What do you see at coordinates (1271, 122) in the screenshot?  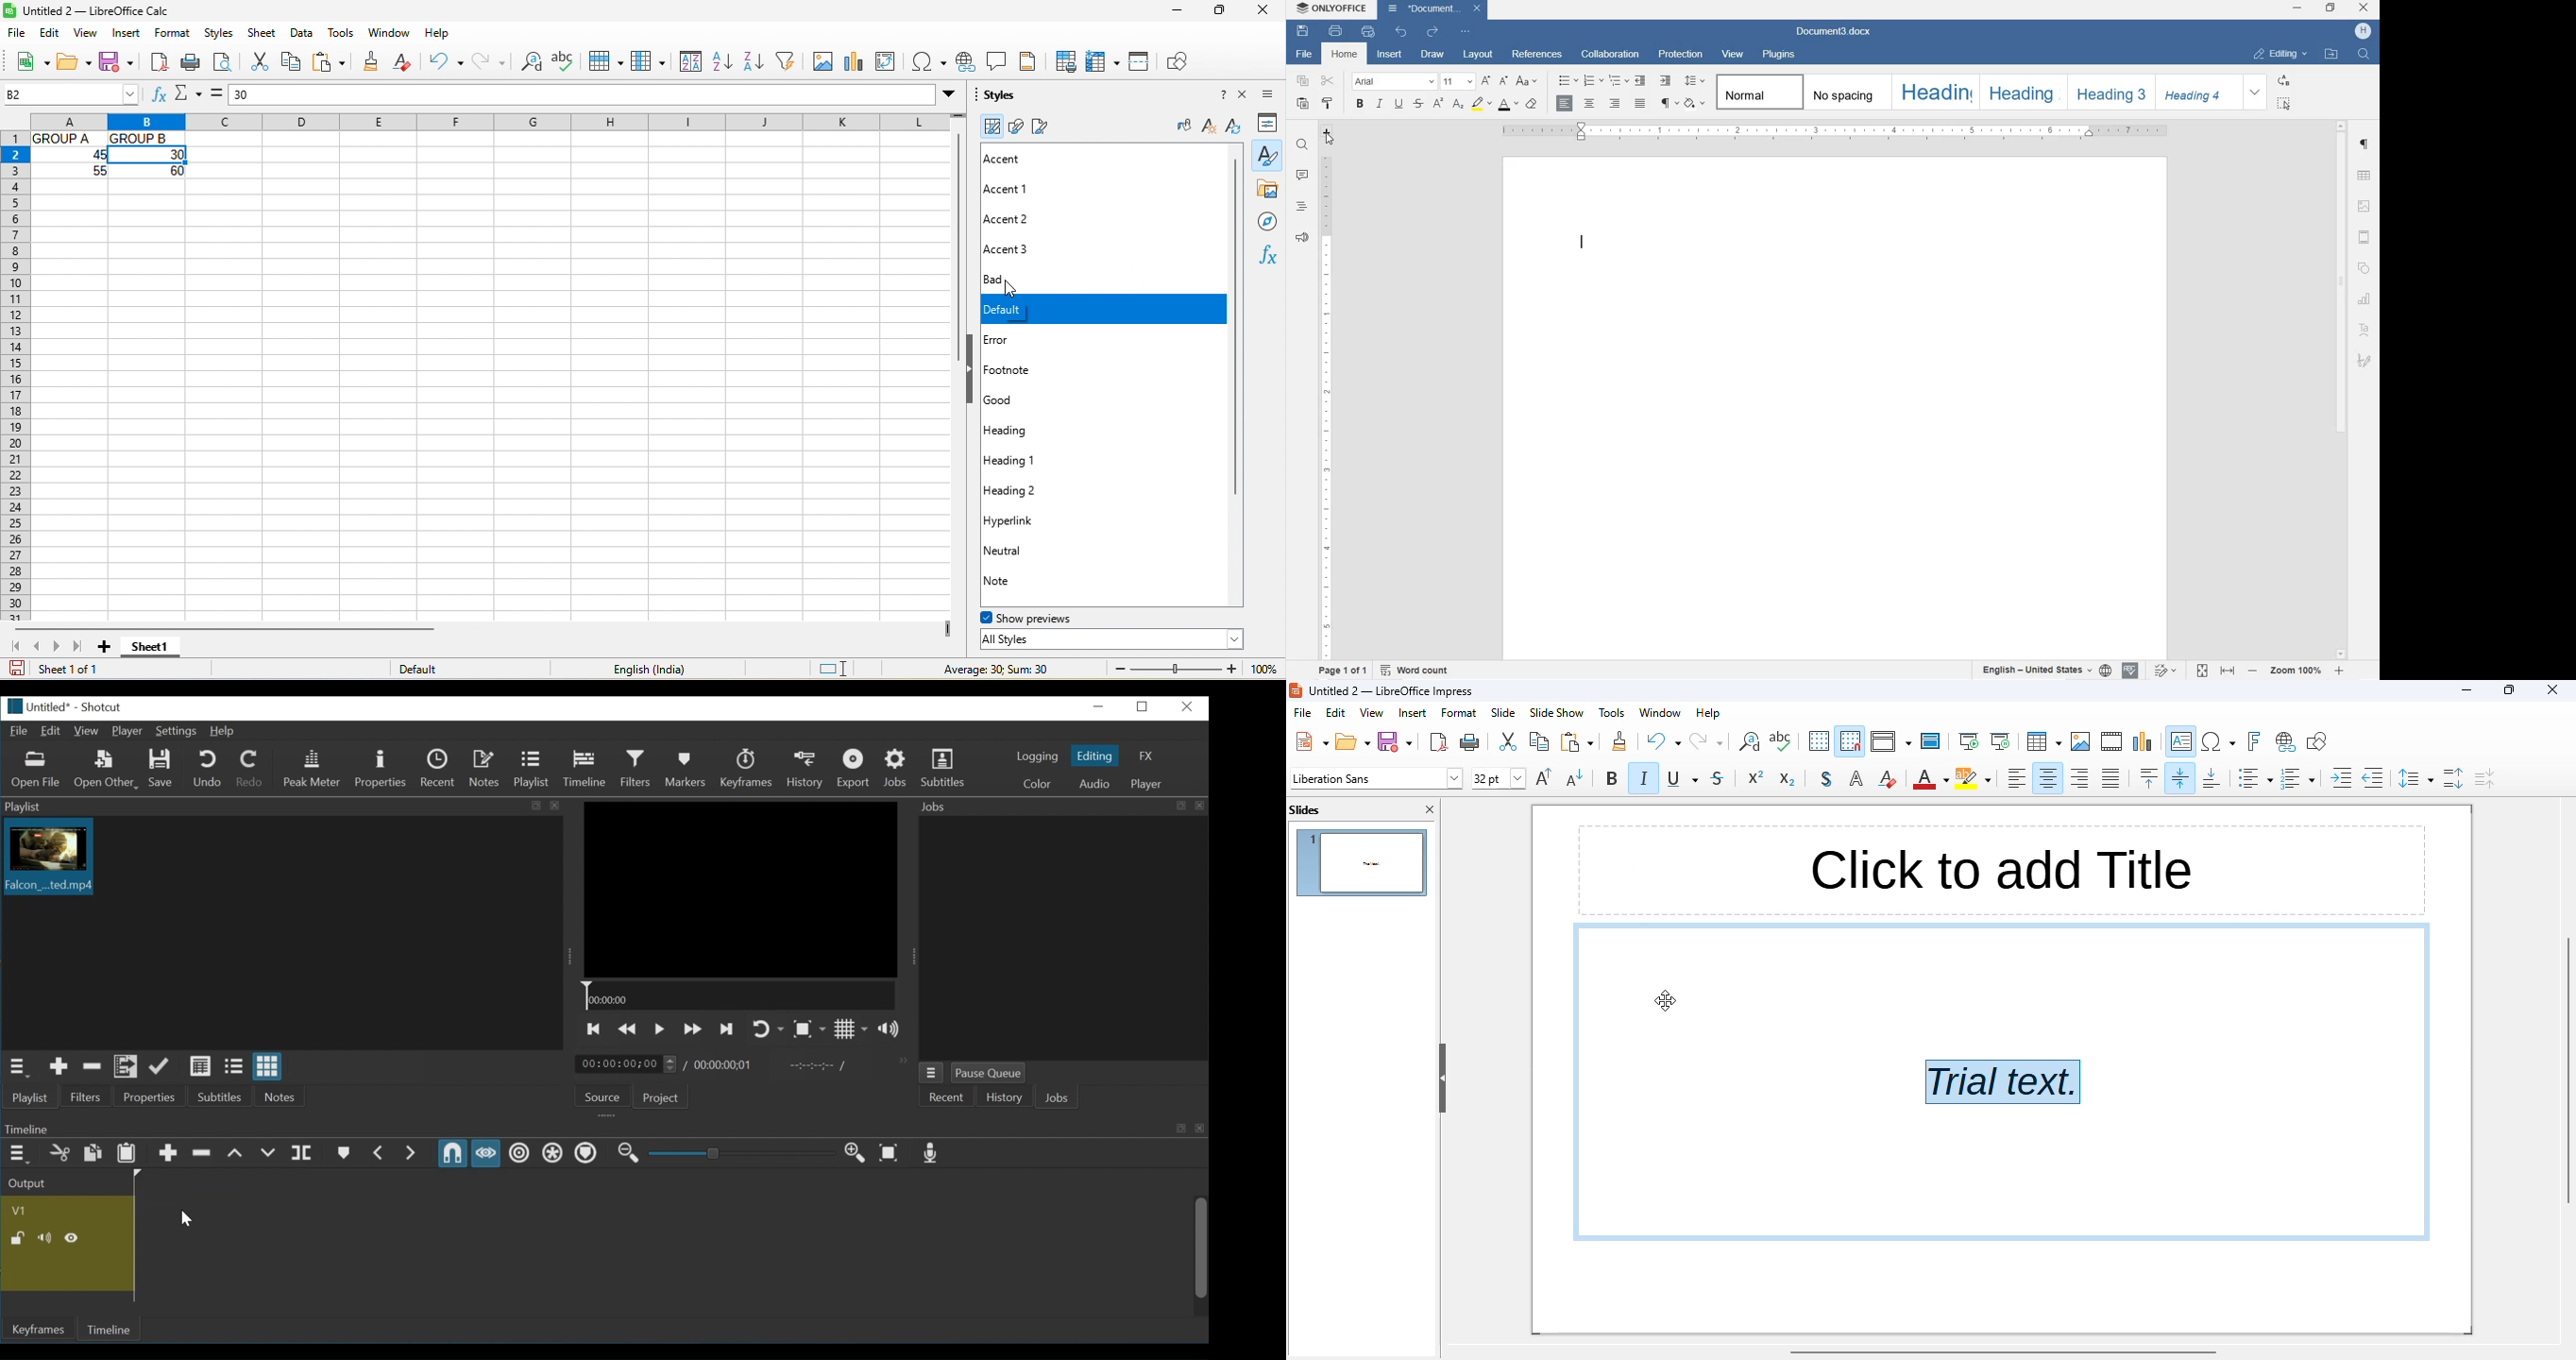 I see `properties` at bounding box center [1271, 122].